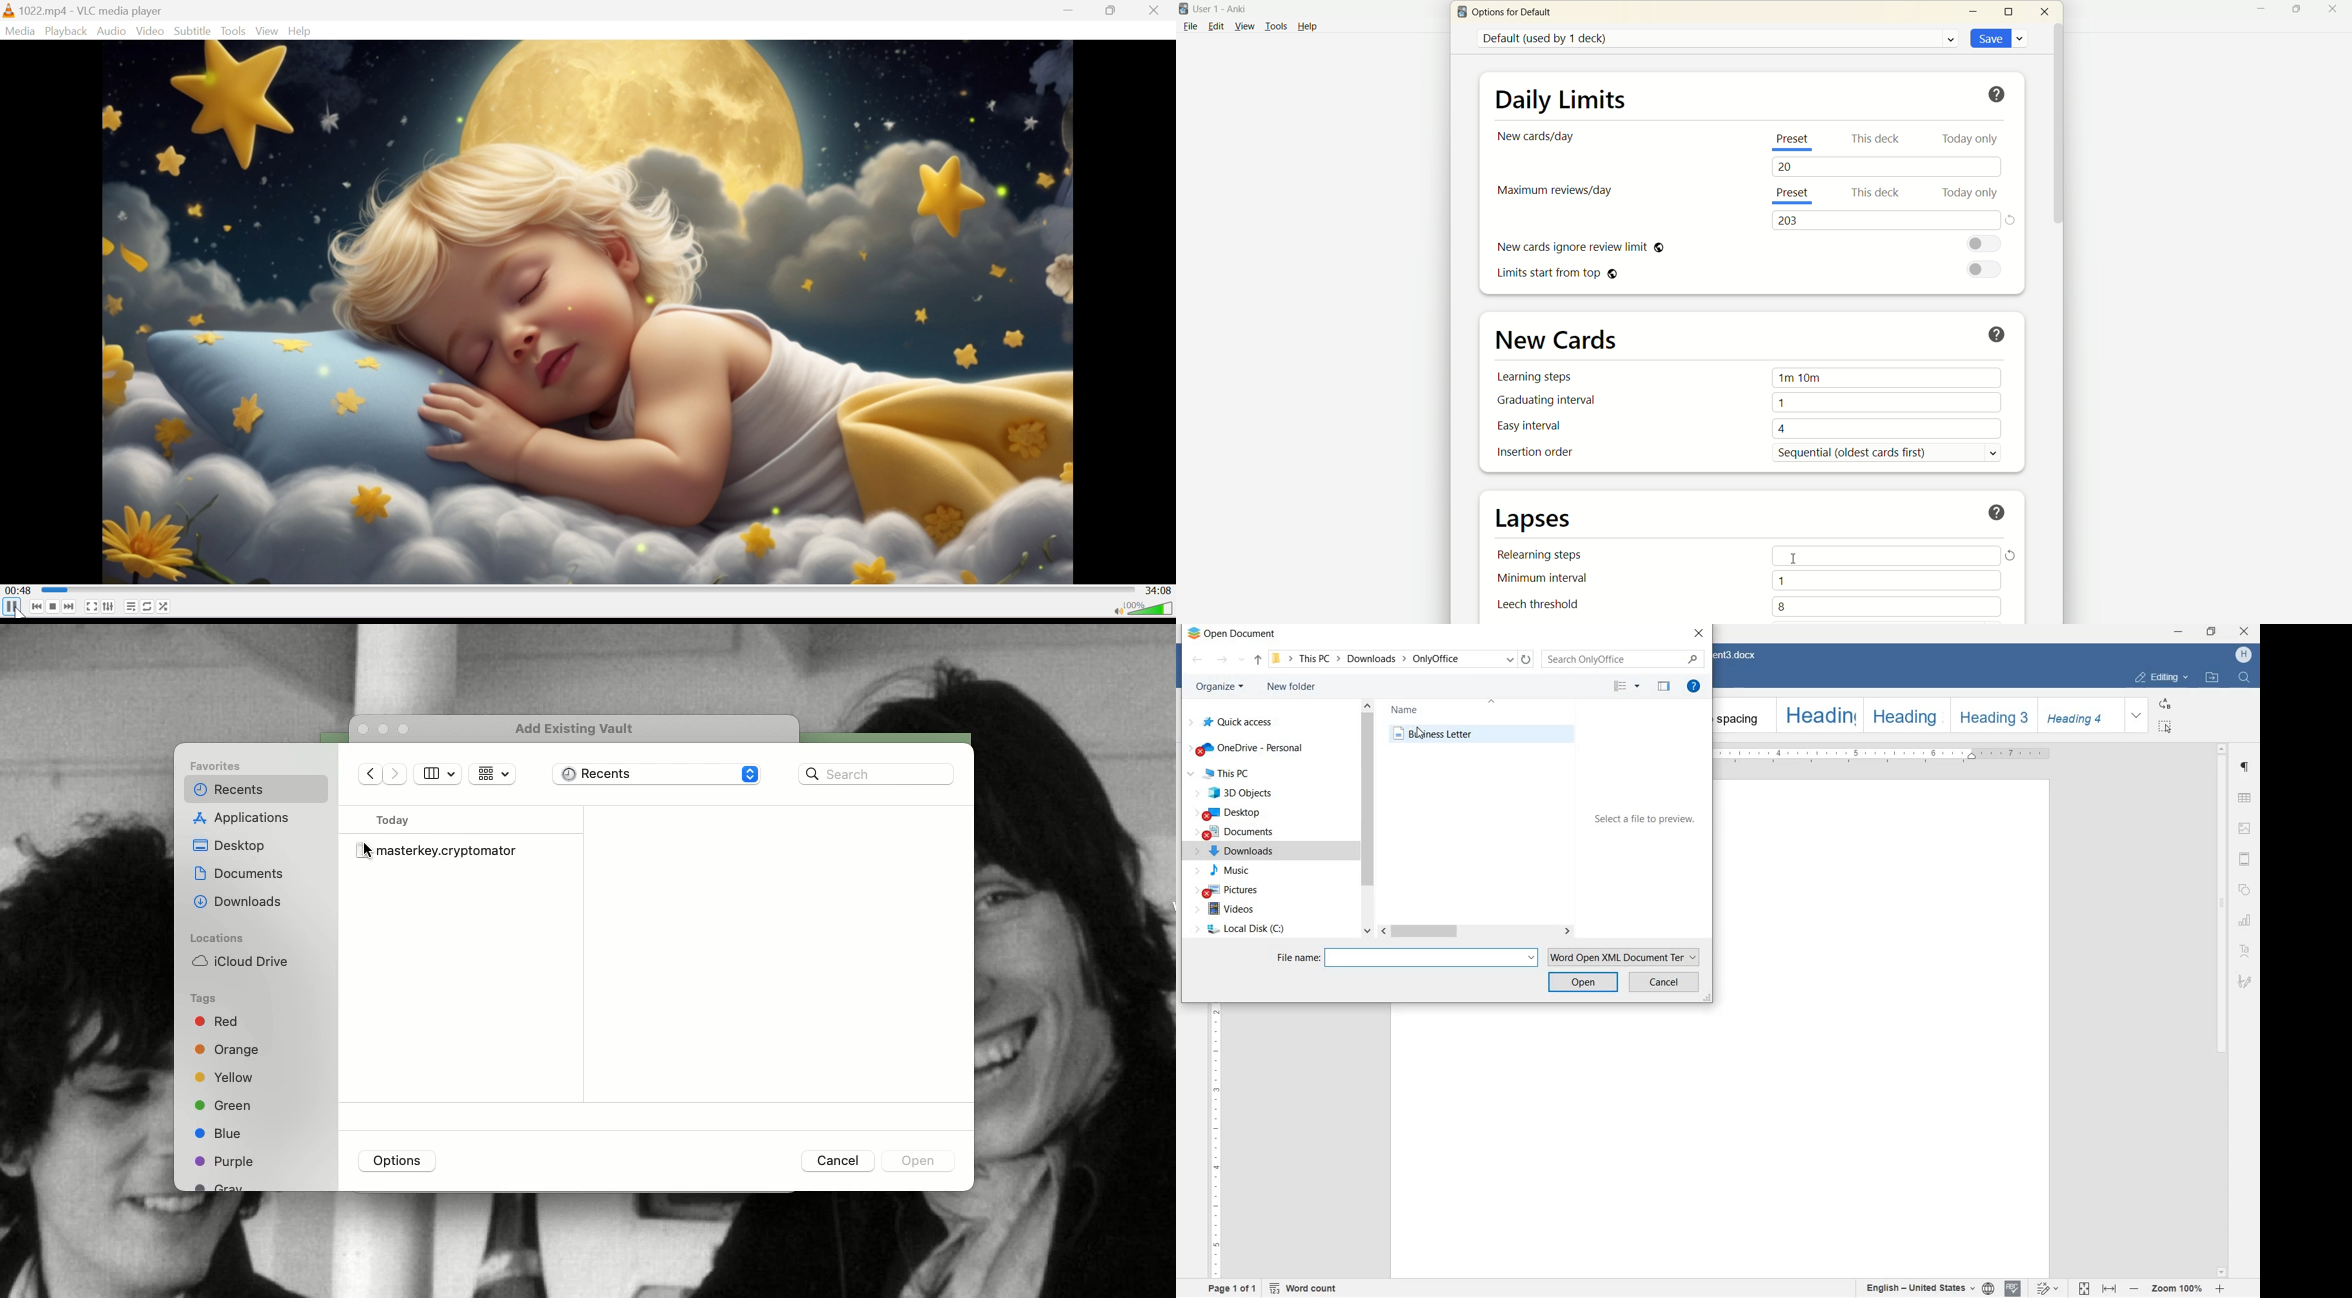  Describe the element at coordinates (1972, 194) in the screenshot. I see `today only` at that location.